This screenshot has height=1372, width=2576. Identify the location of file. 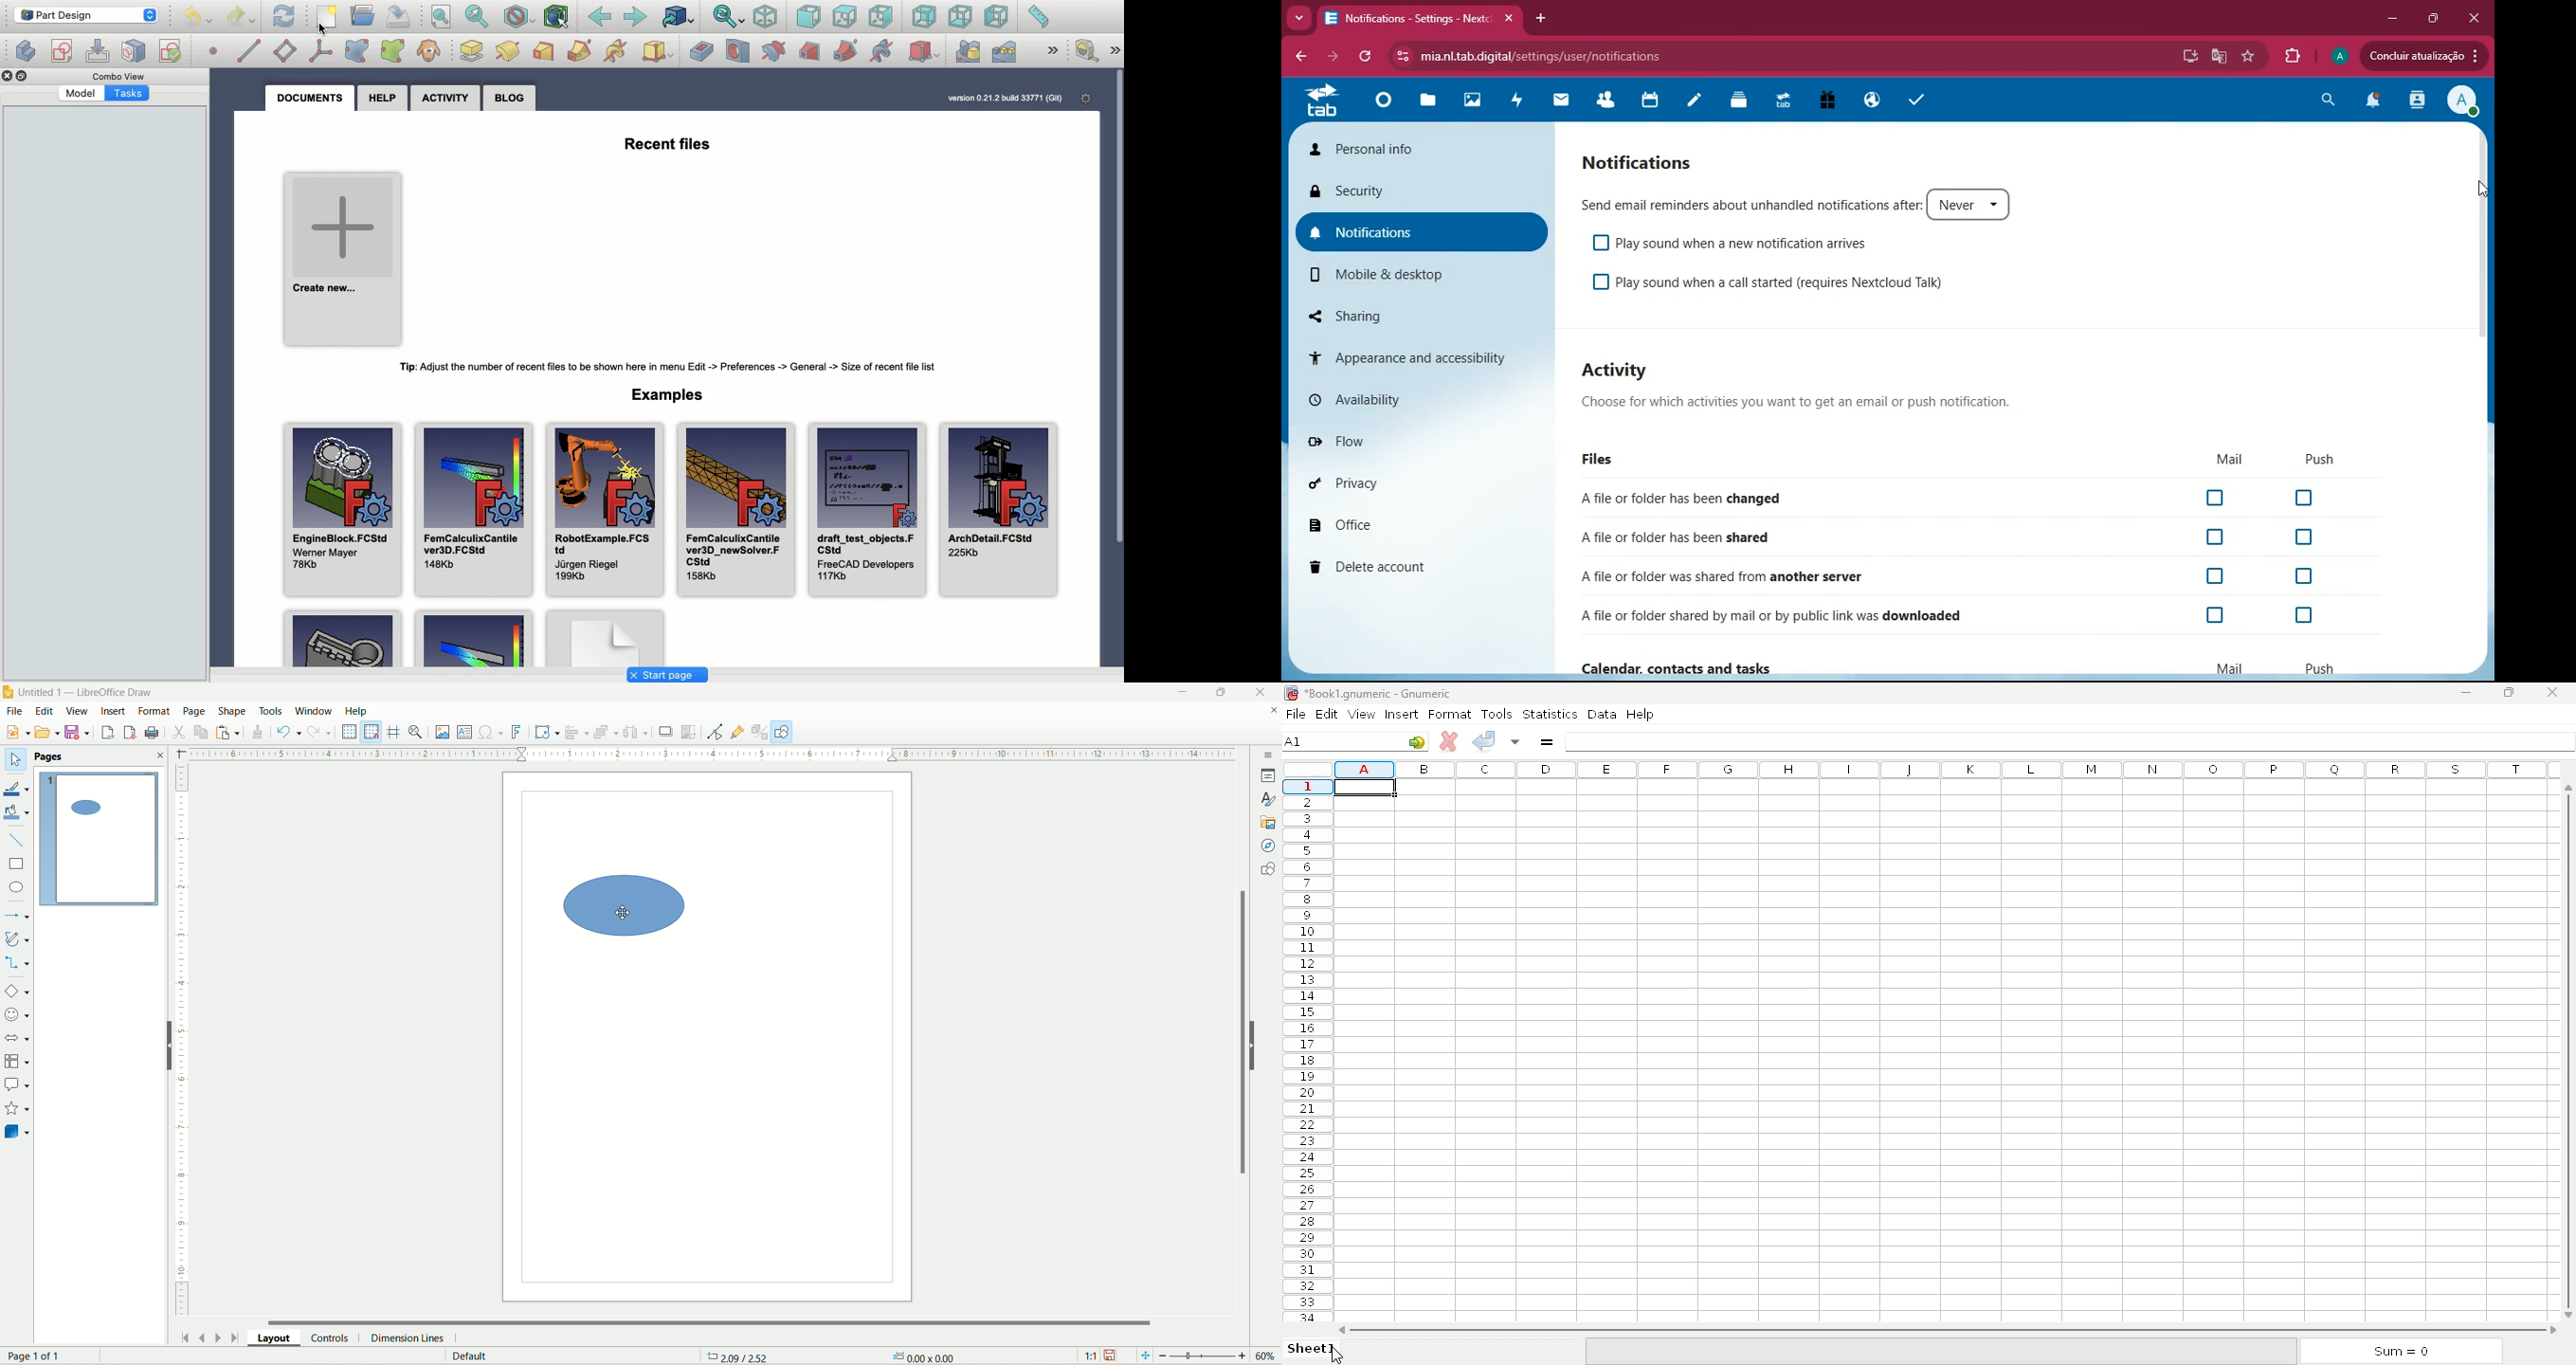
(17, 711).